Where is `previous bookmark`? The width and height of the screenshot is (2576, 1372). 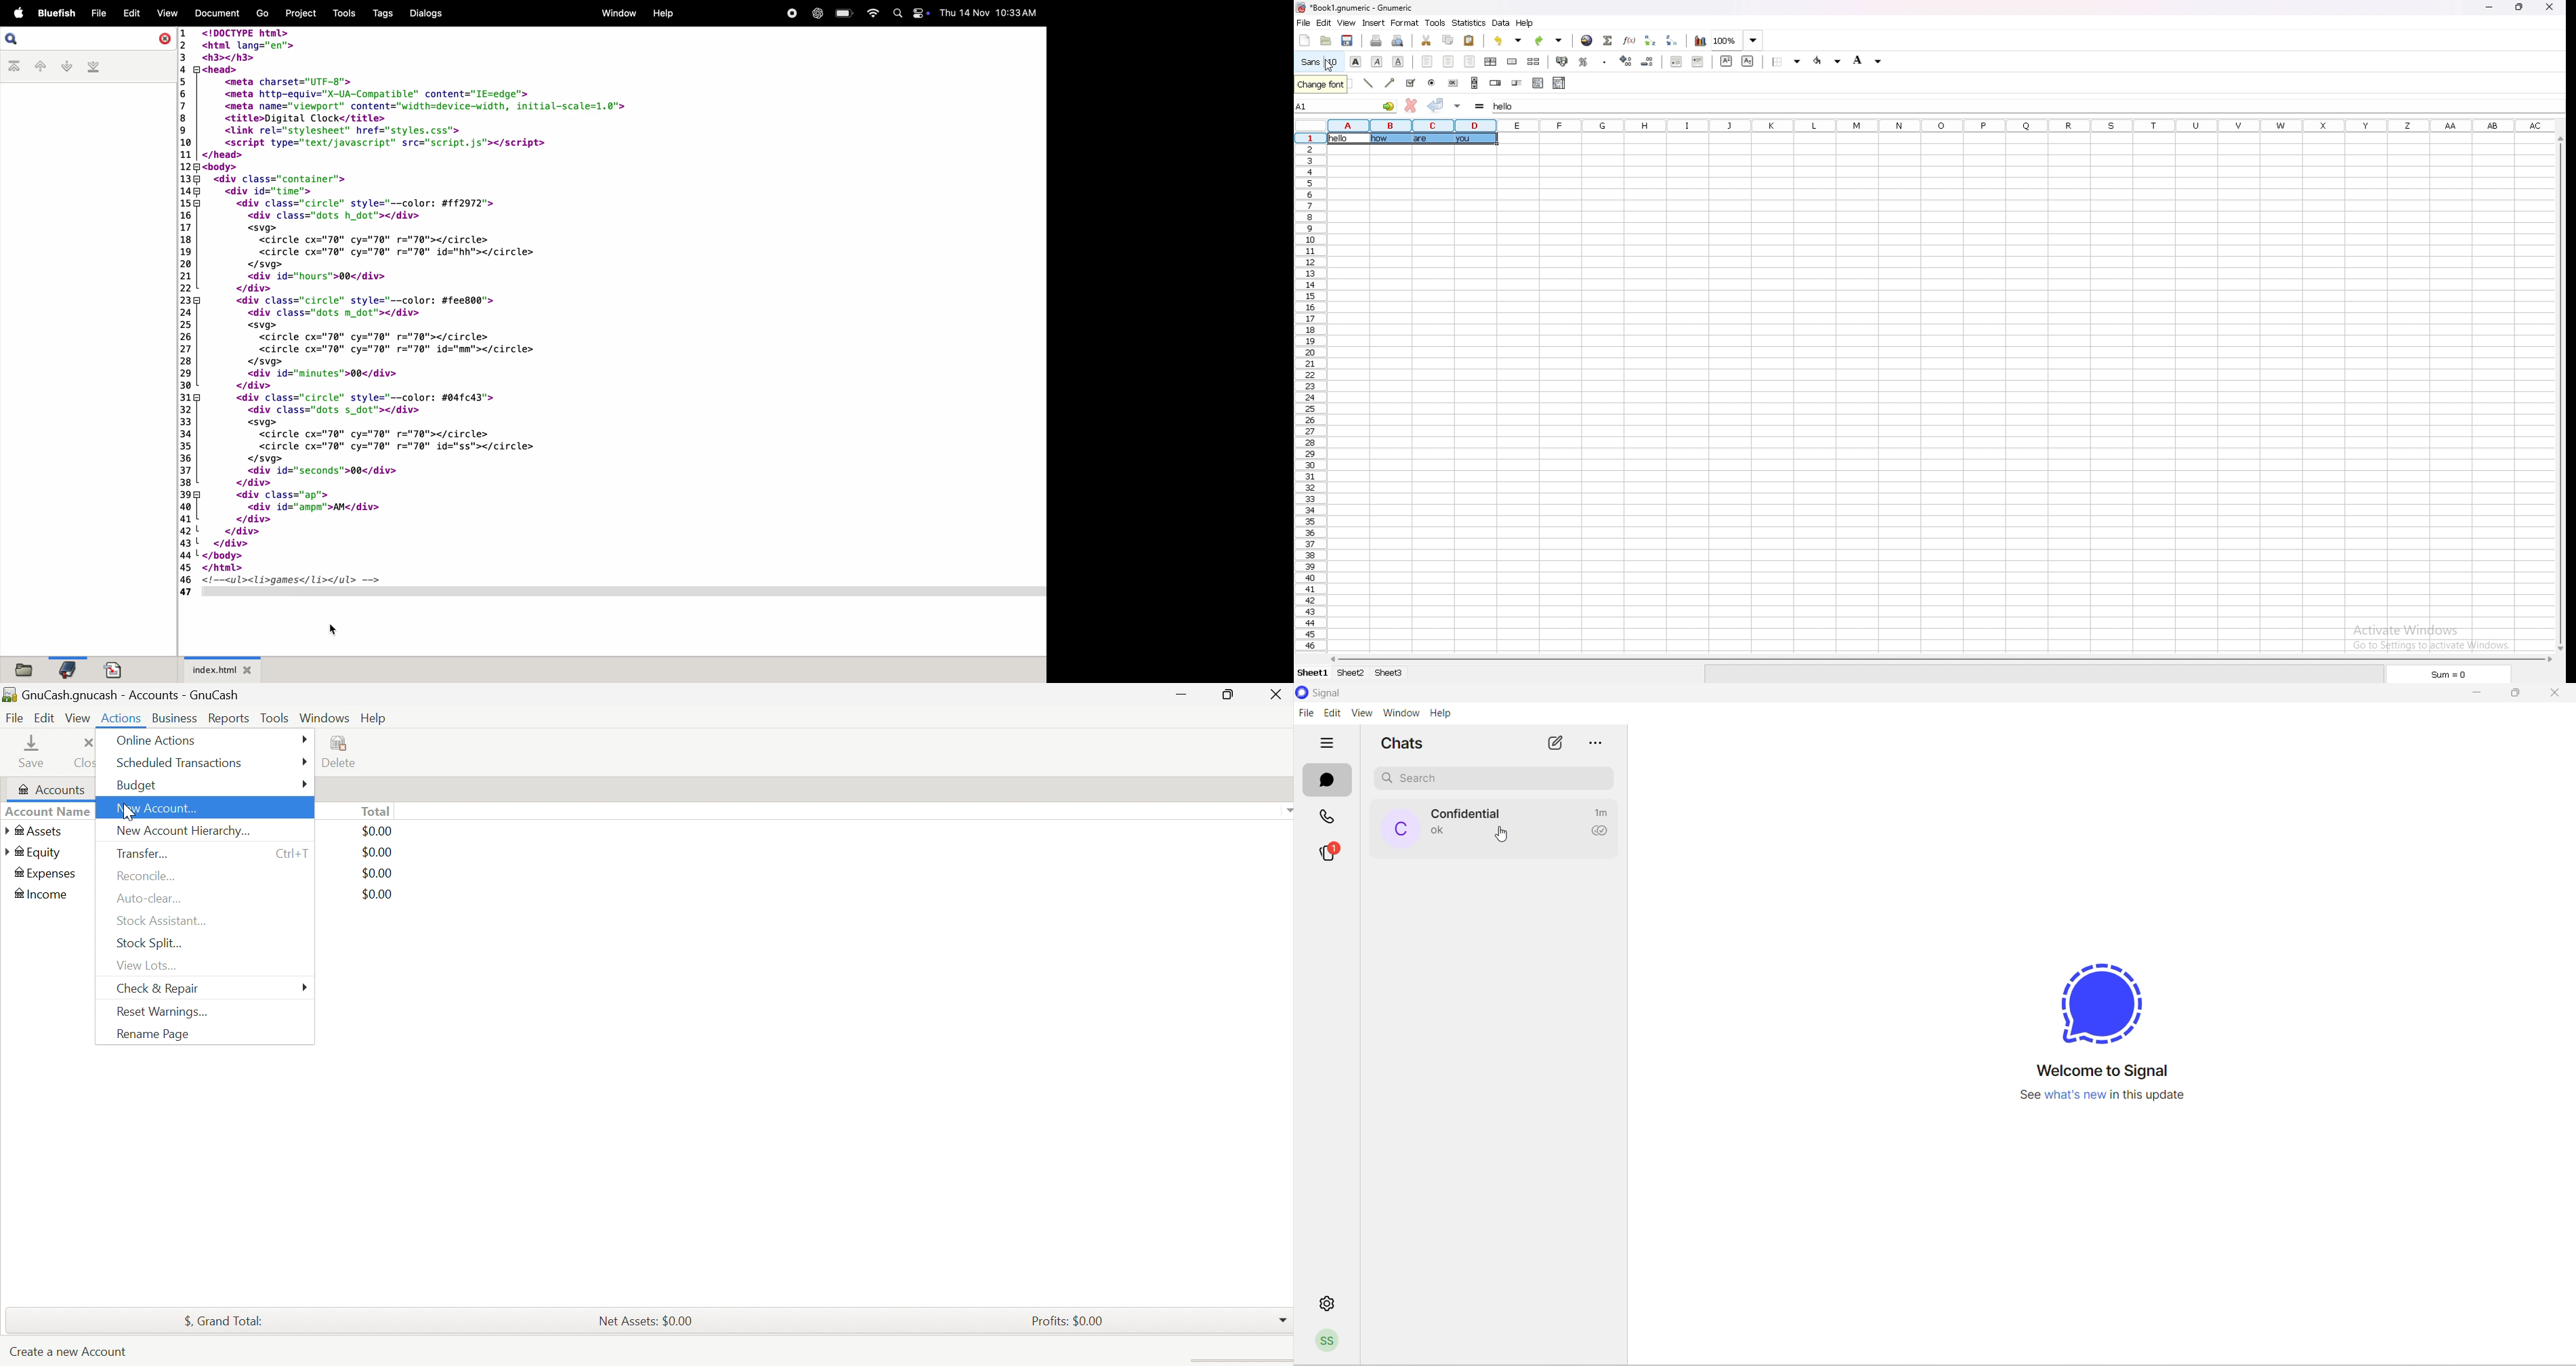 previous bookmark is located at coordinates (37, 66).